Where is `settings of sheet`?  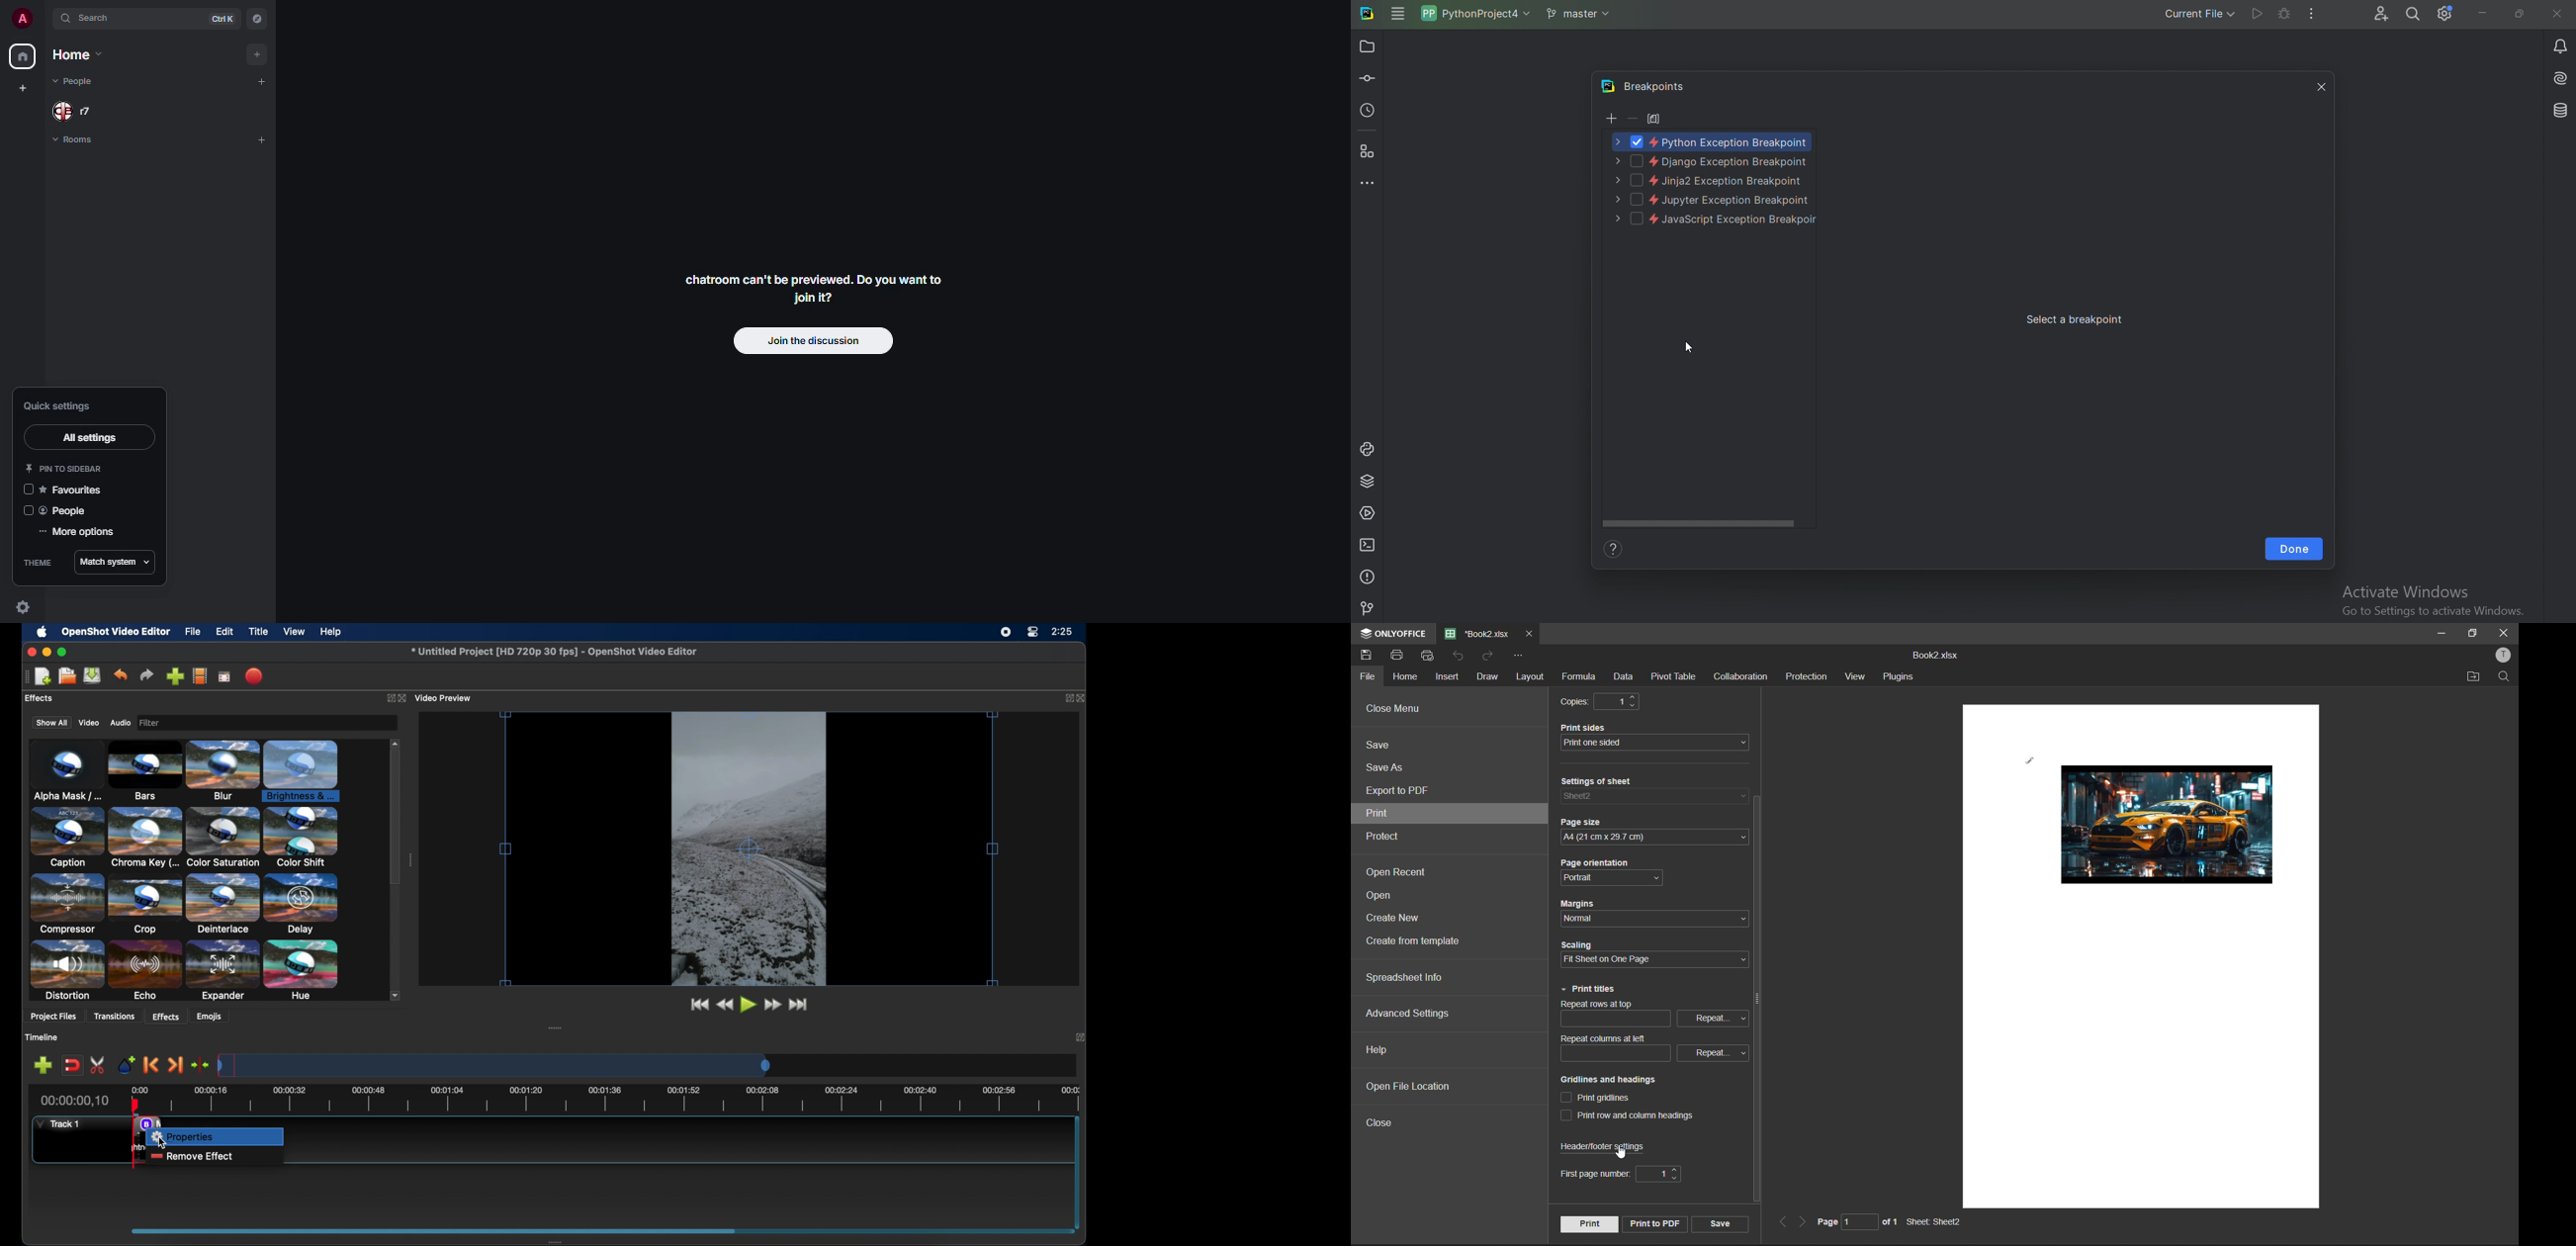
settings of sheet is located at coordinates (1649, 793).